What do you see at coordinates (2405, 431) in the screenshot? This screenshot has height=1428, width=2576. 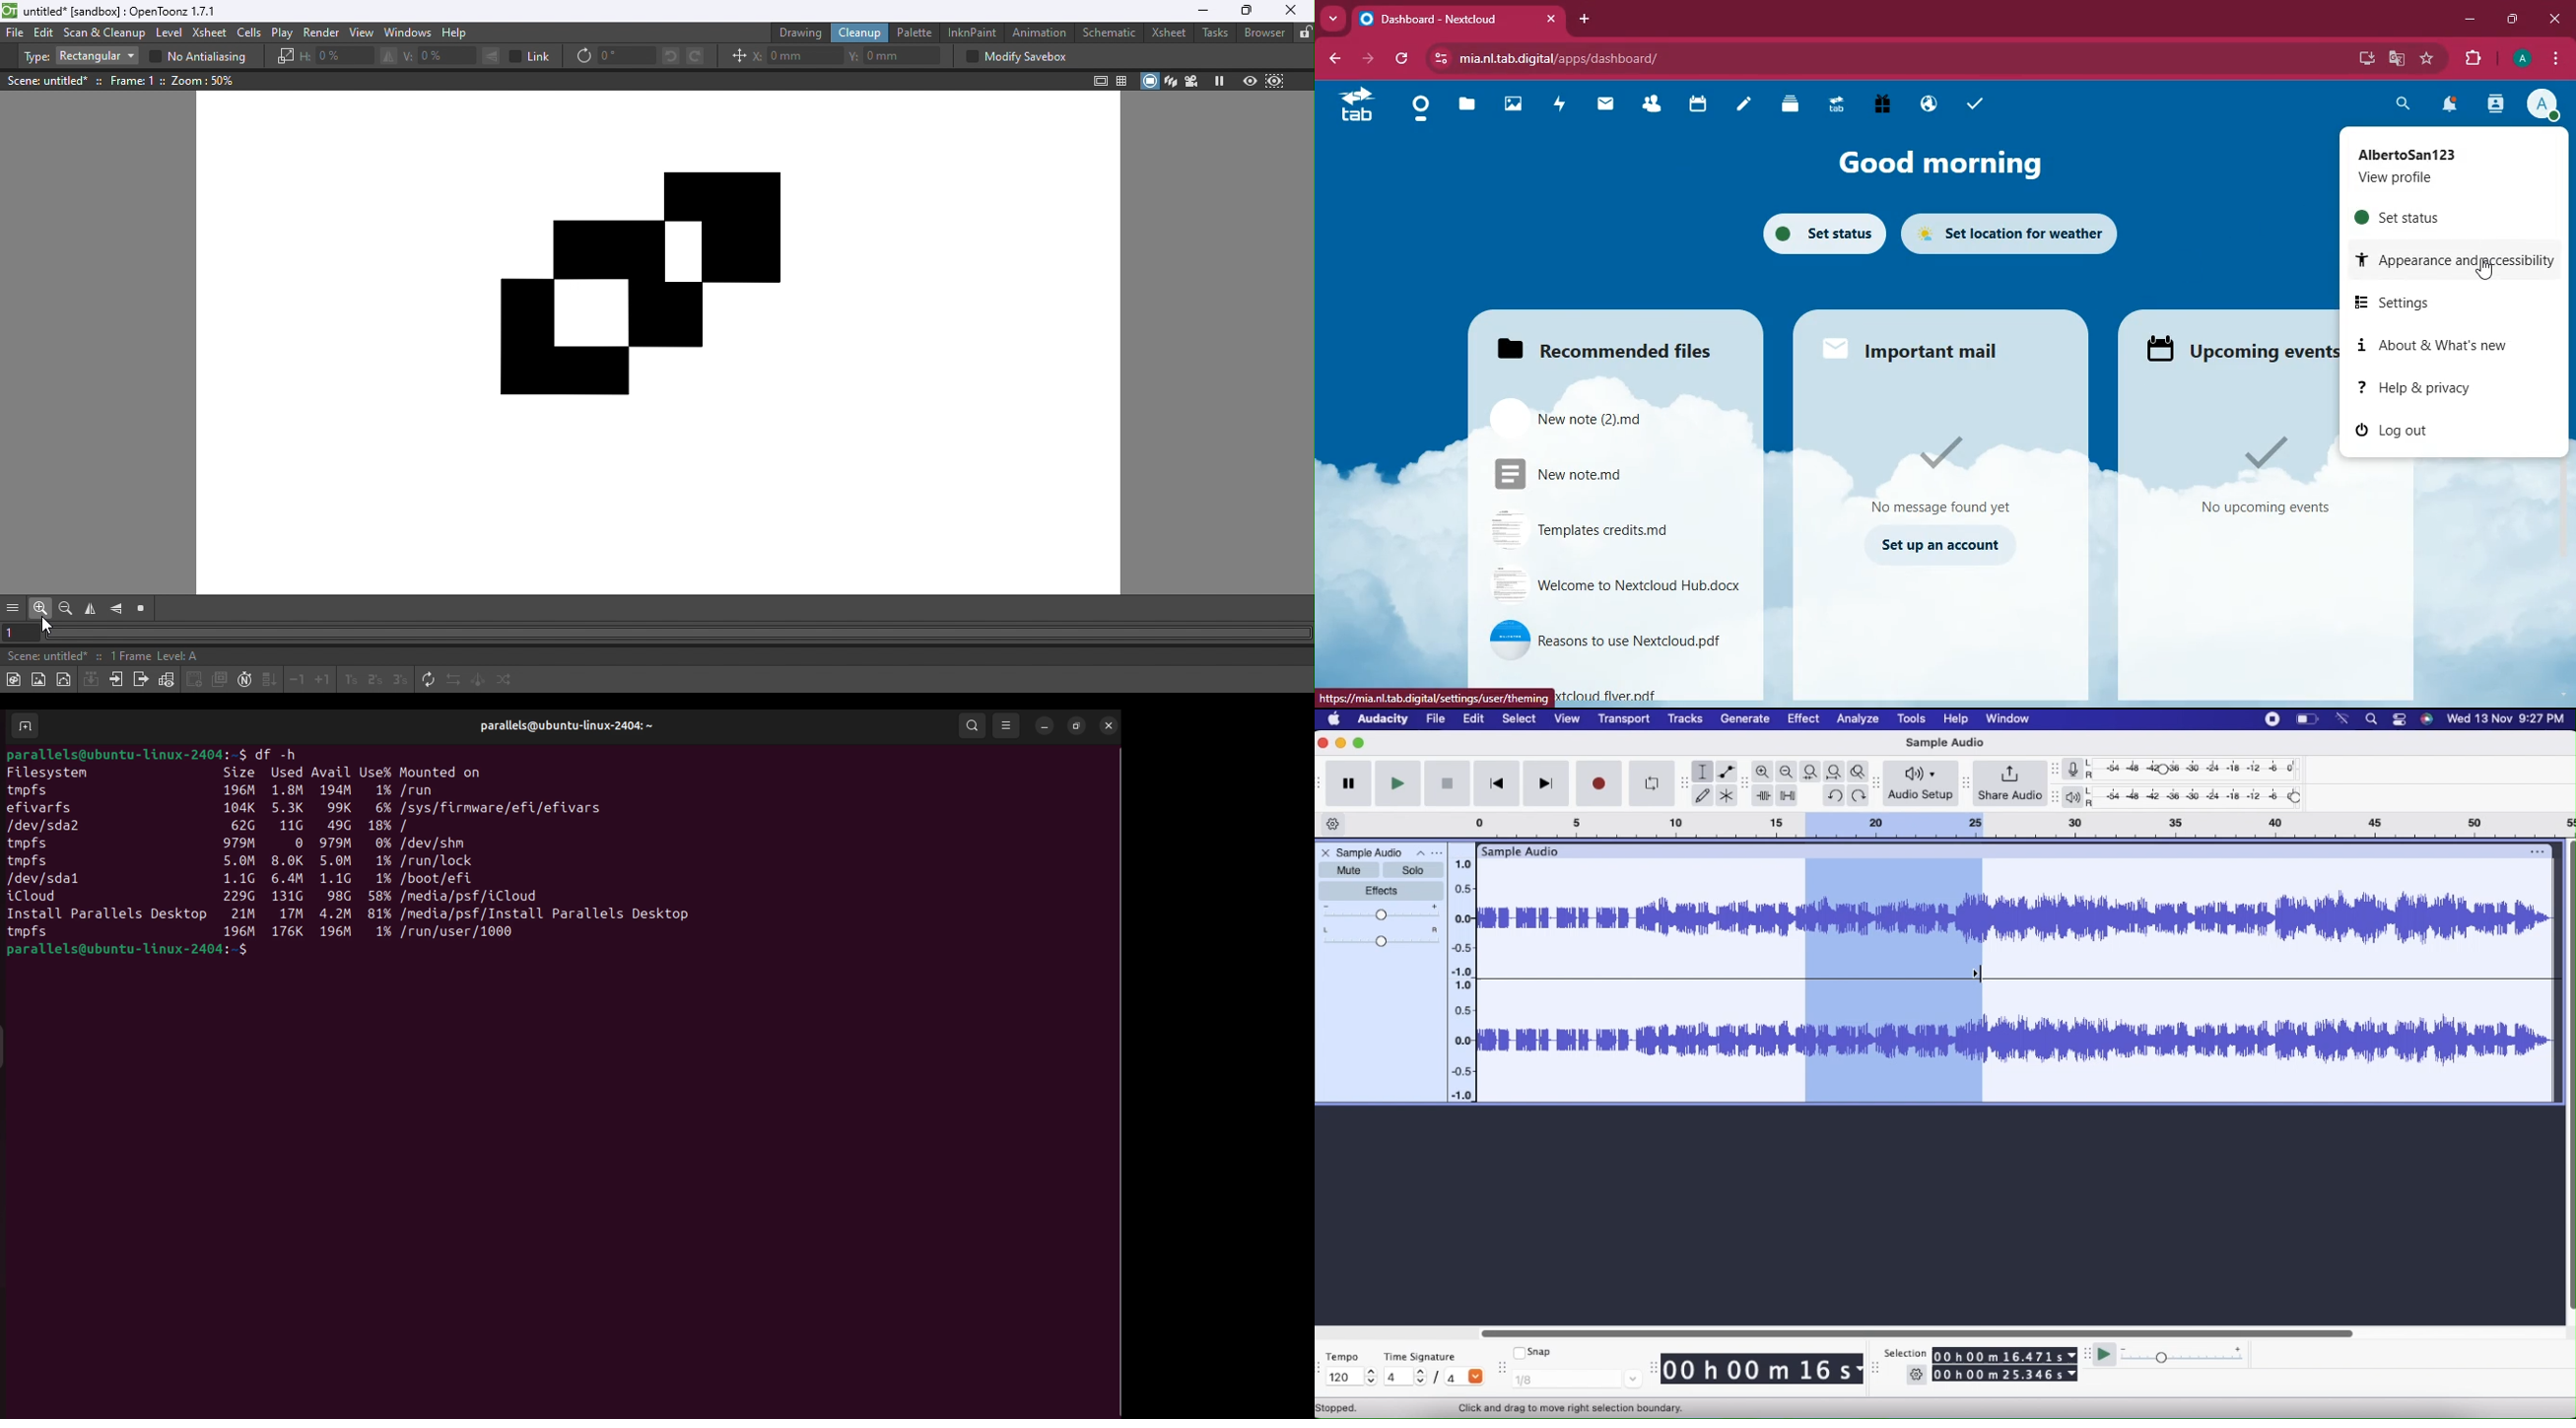 I see `log out` at bounding box center [2405, 431].